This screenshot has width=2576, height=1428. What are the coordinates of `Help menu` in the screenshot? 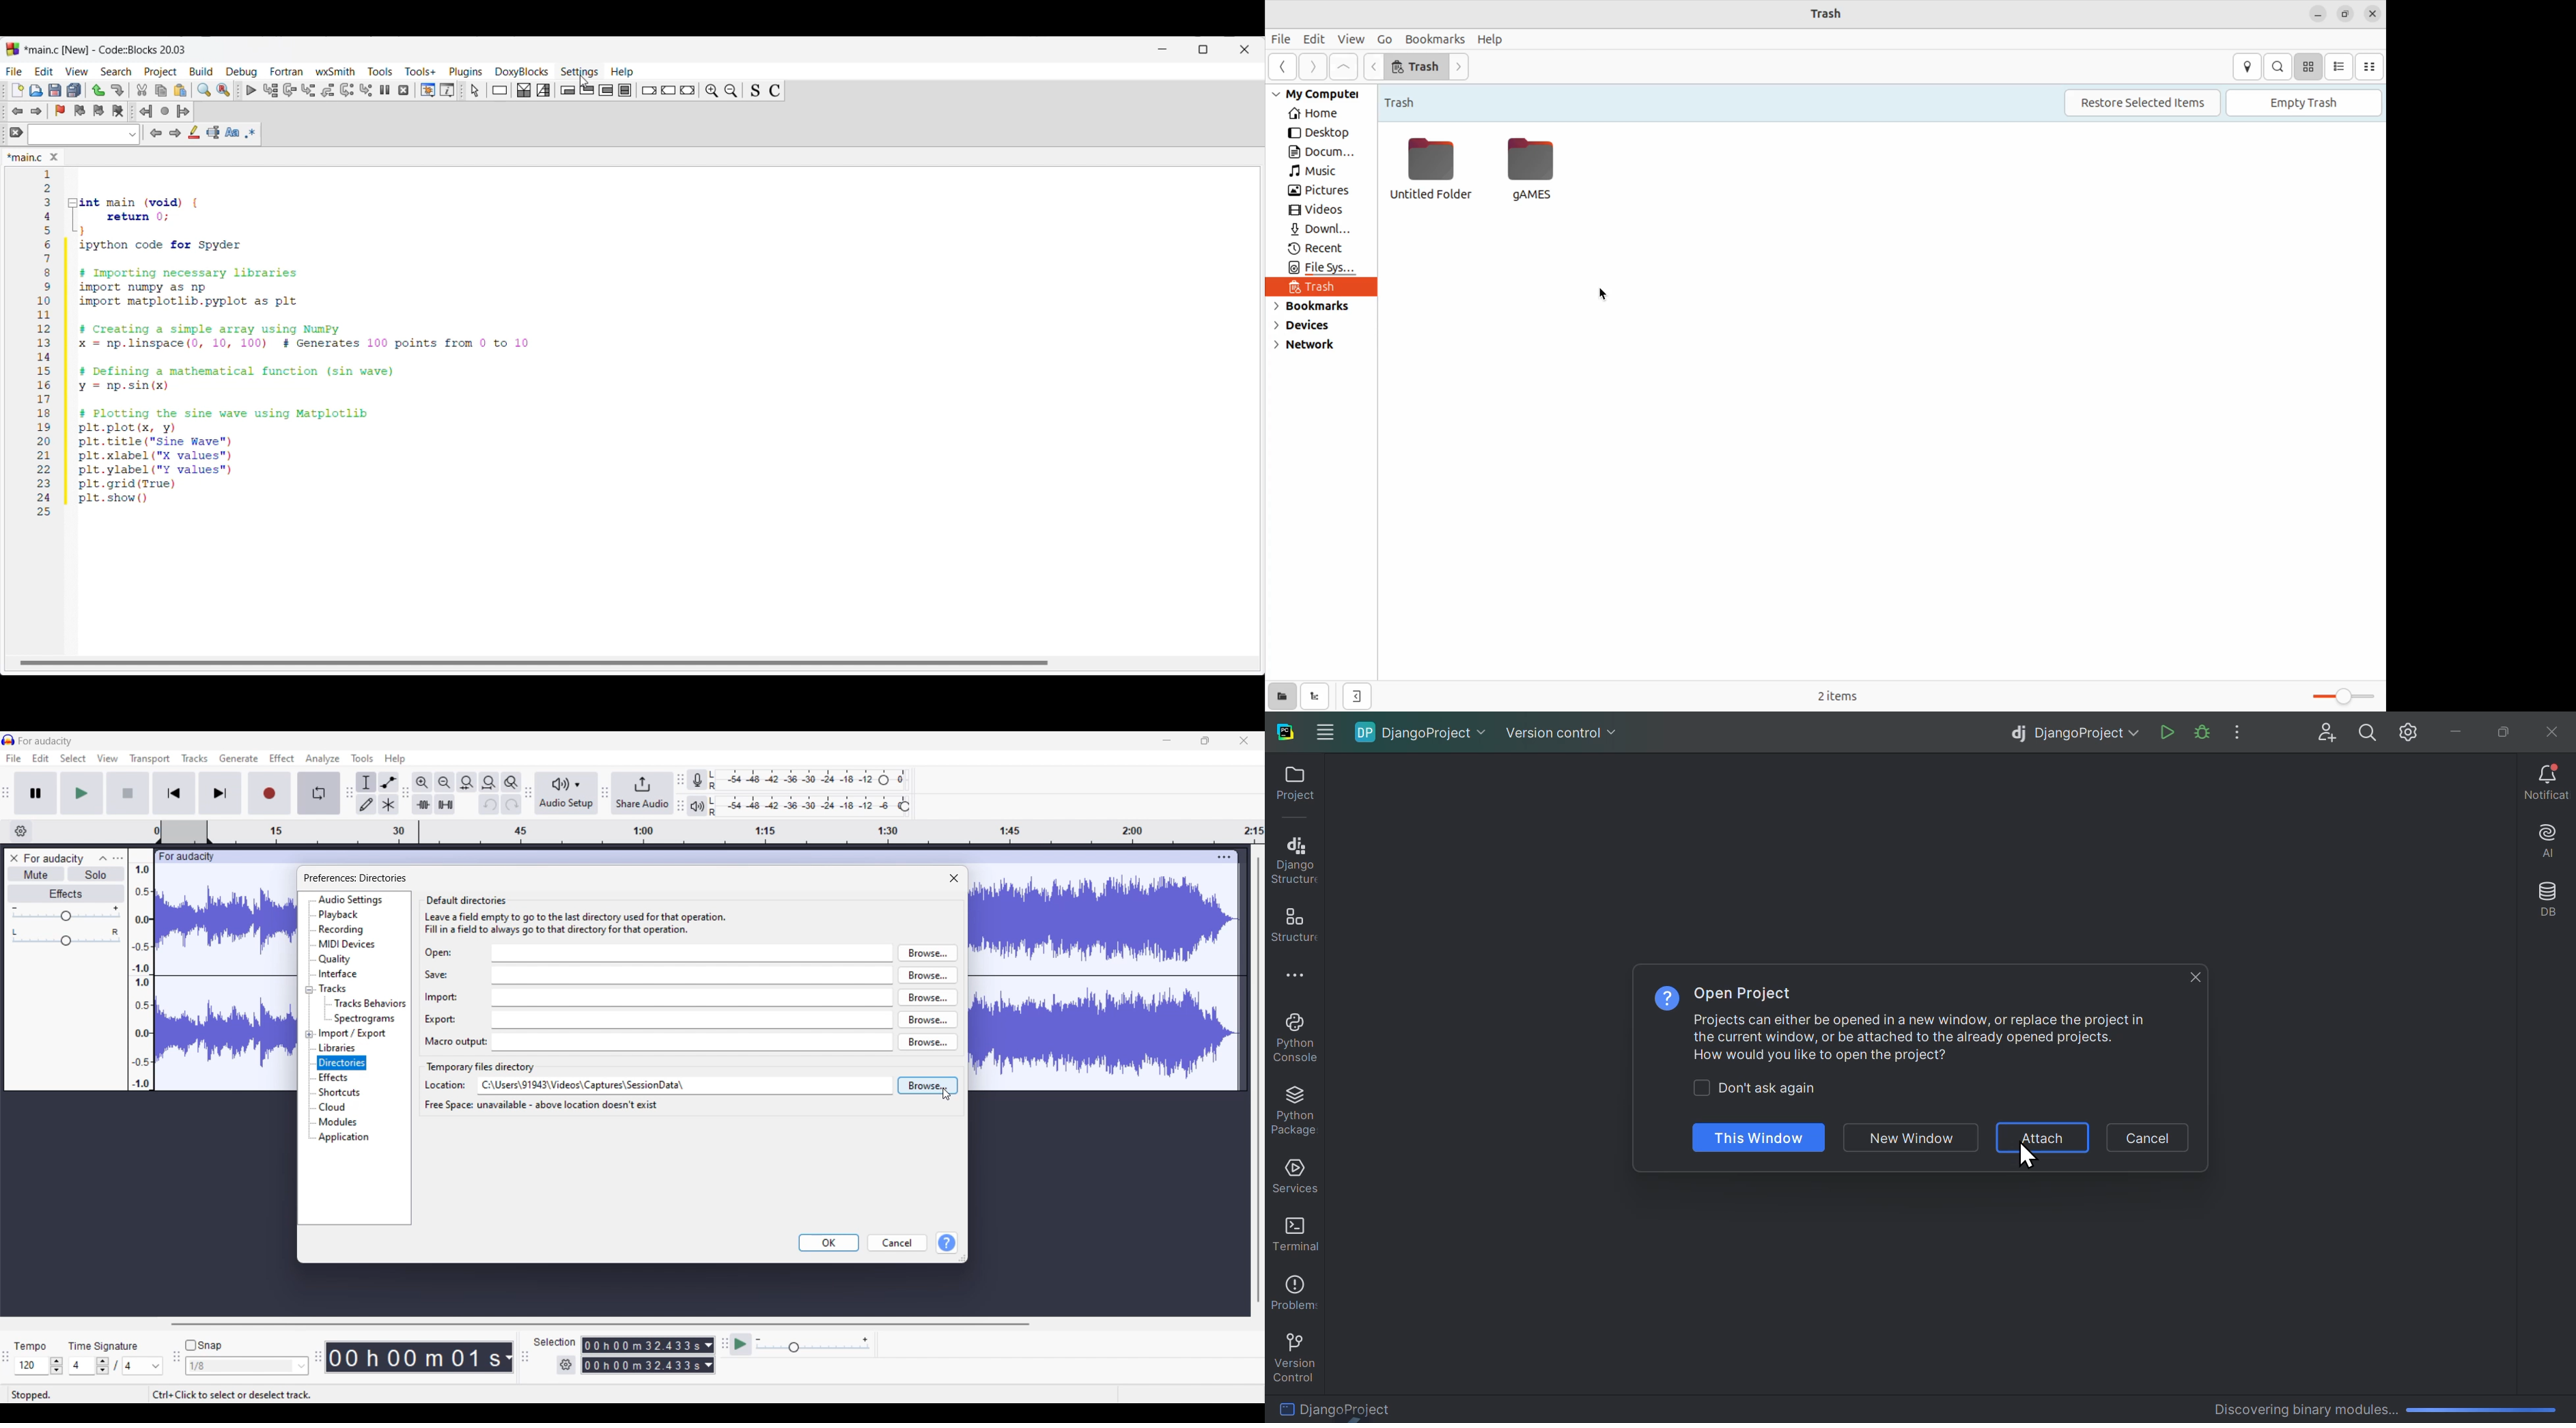 It's located at (623, 72).